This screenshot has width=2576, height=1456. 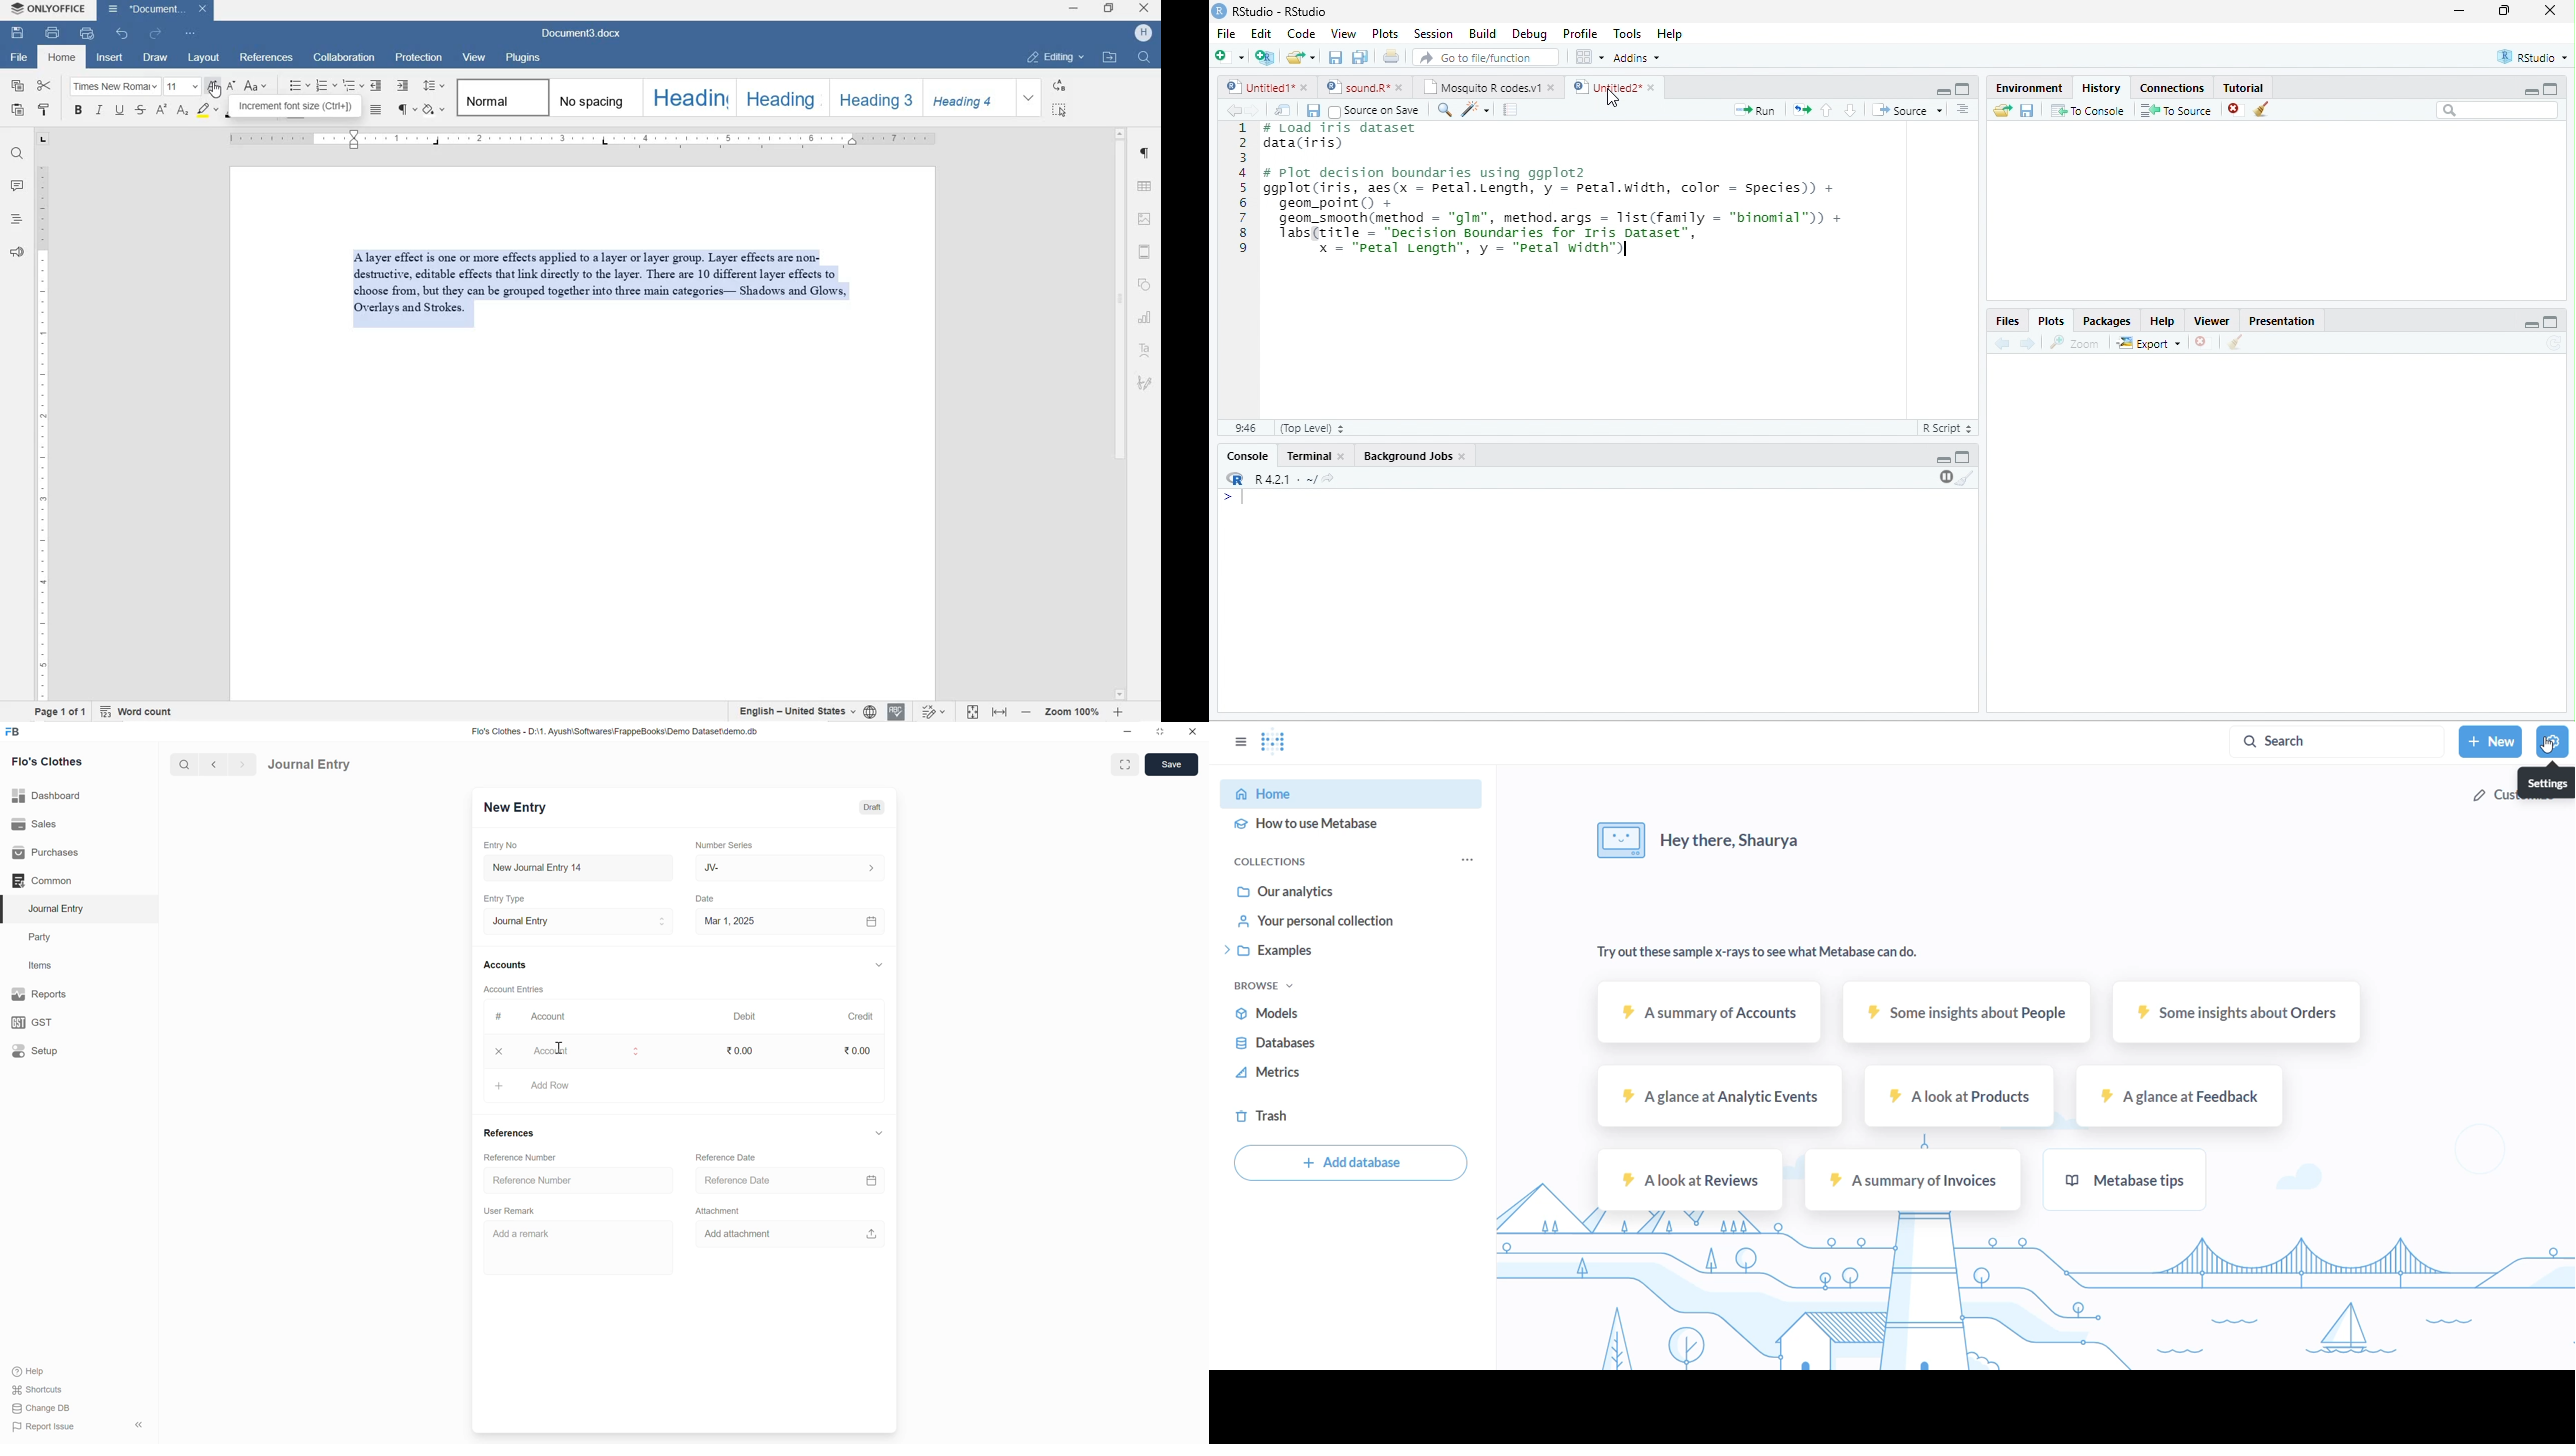 I want to click on Journal Entry, so click(x=309, y=765).